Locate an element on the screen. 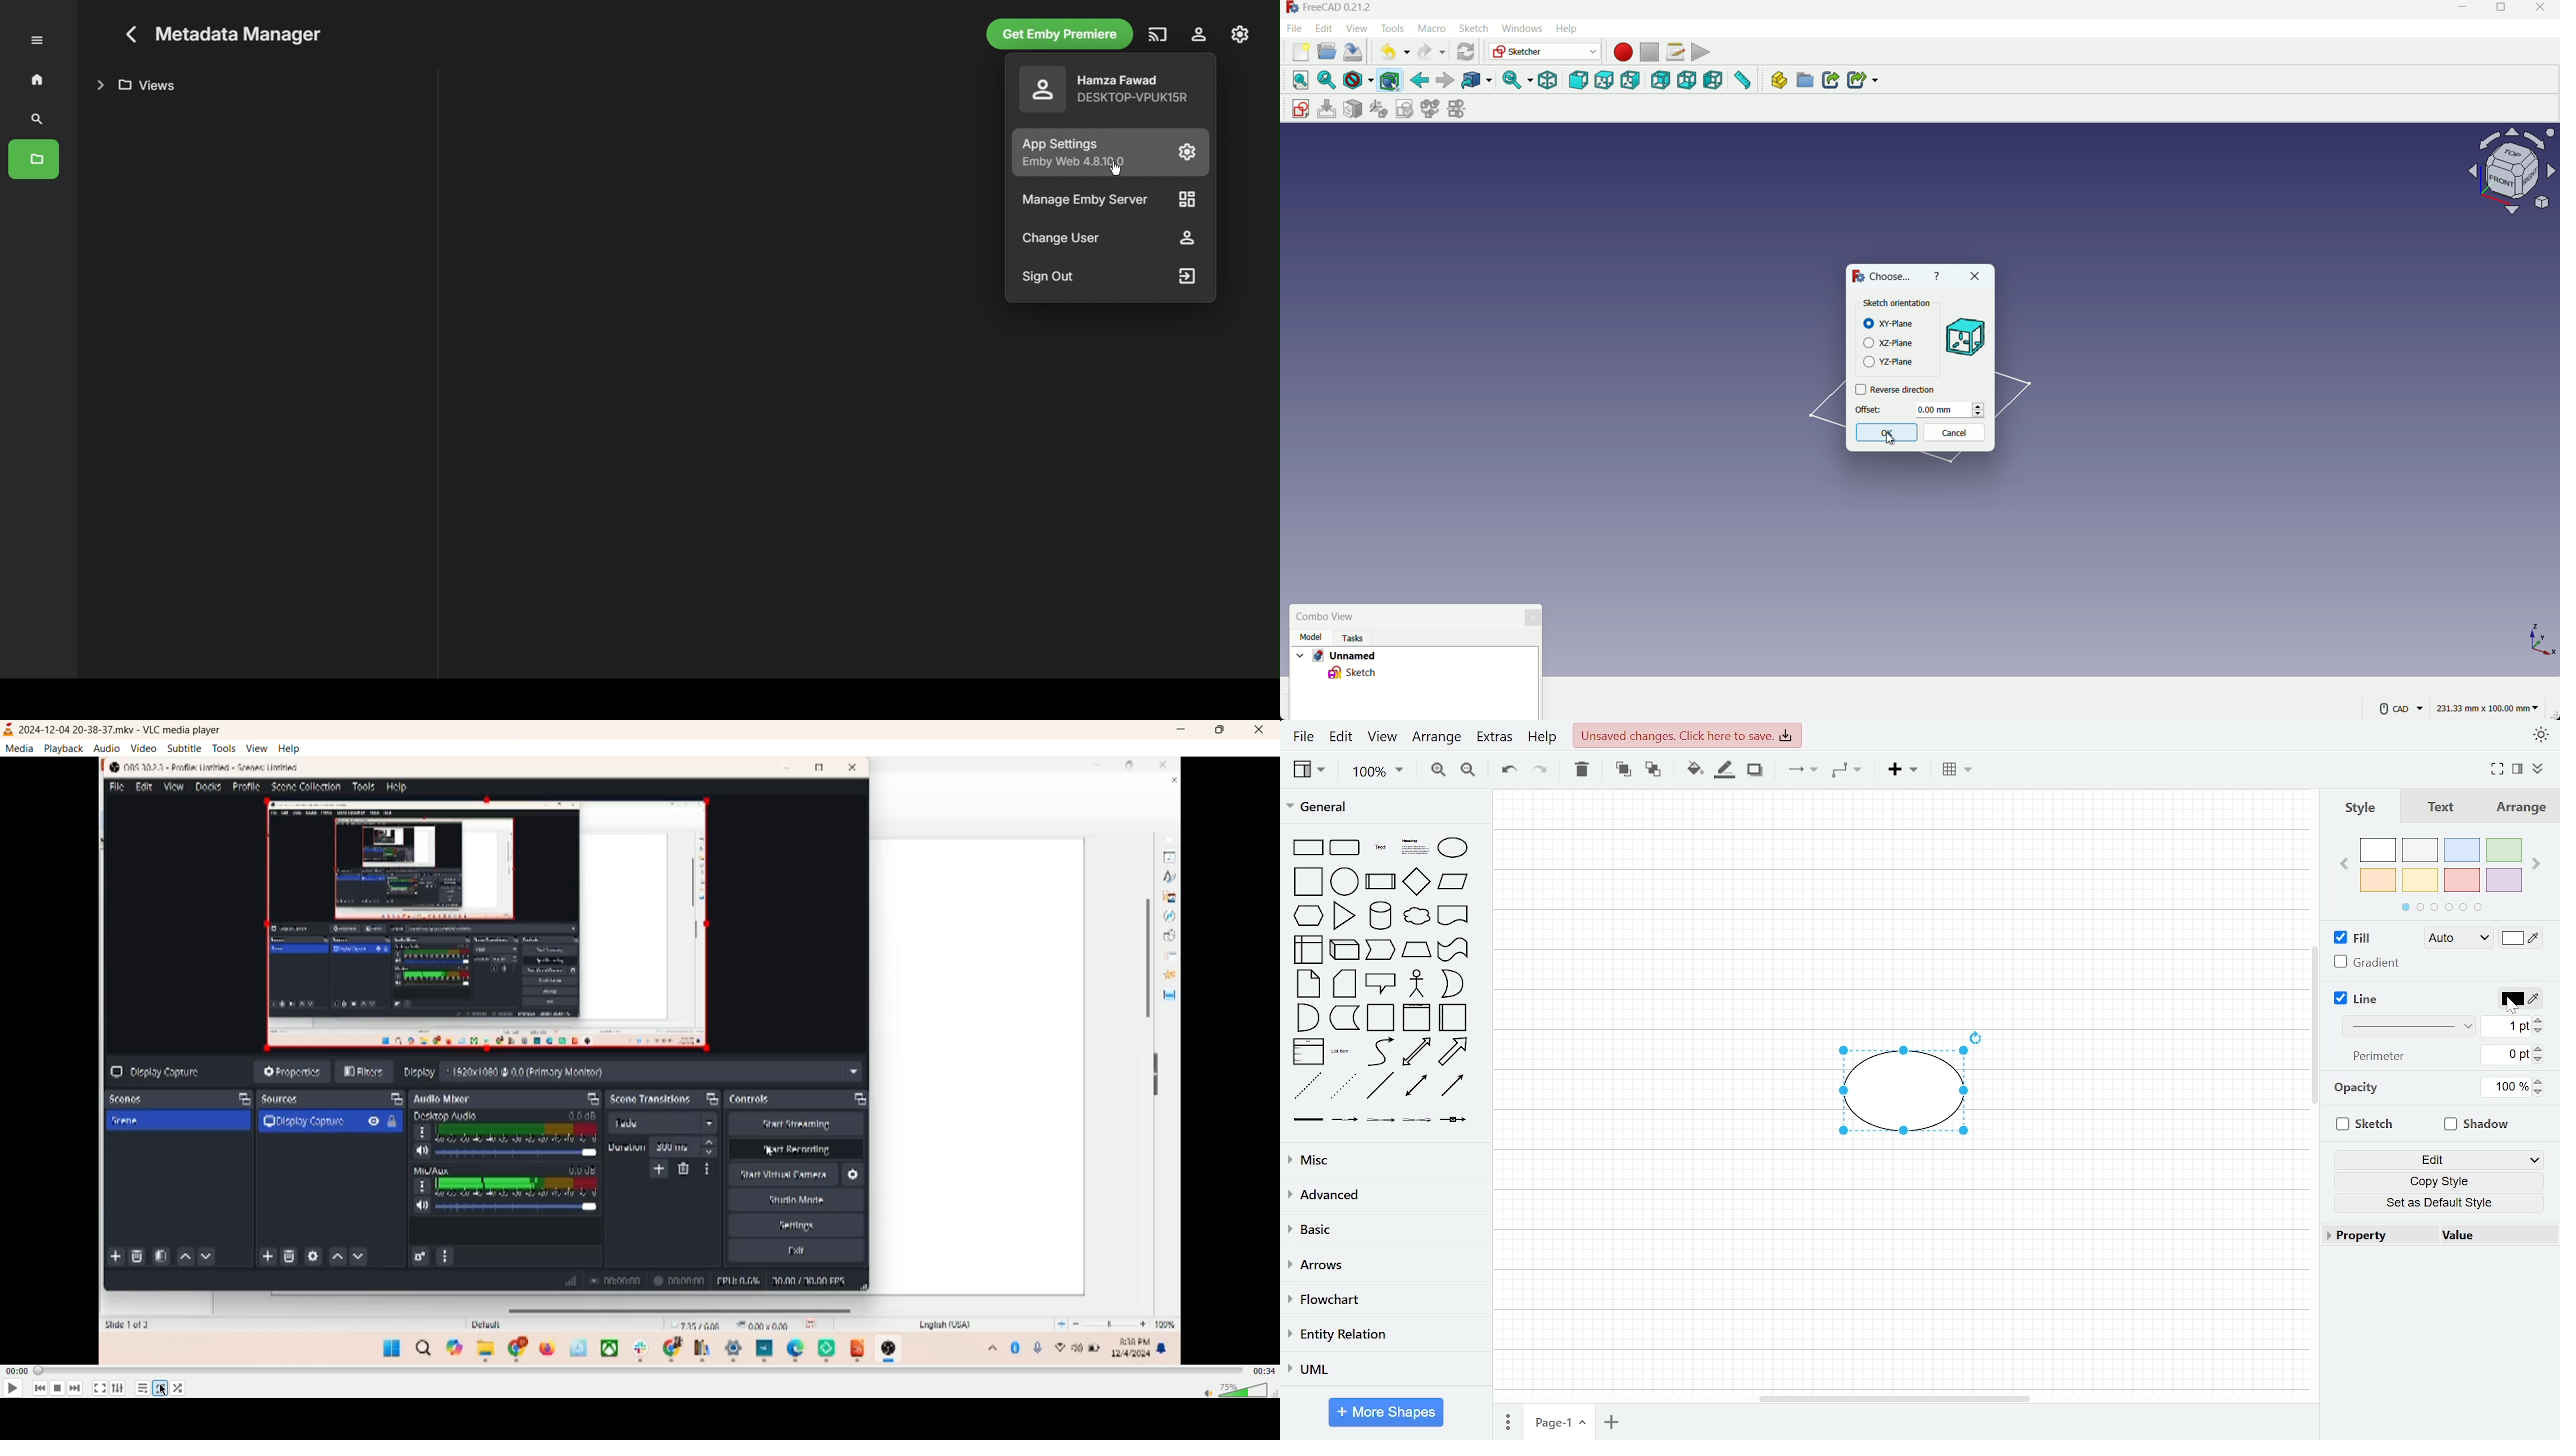  Cast Media is located at coordinates (1157, 34).